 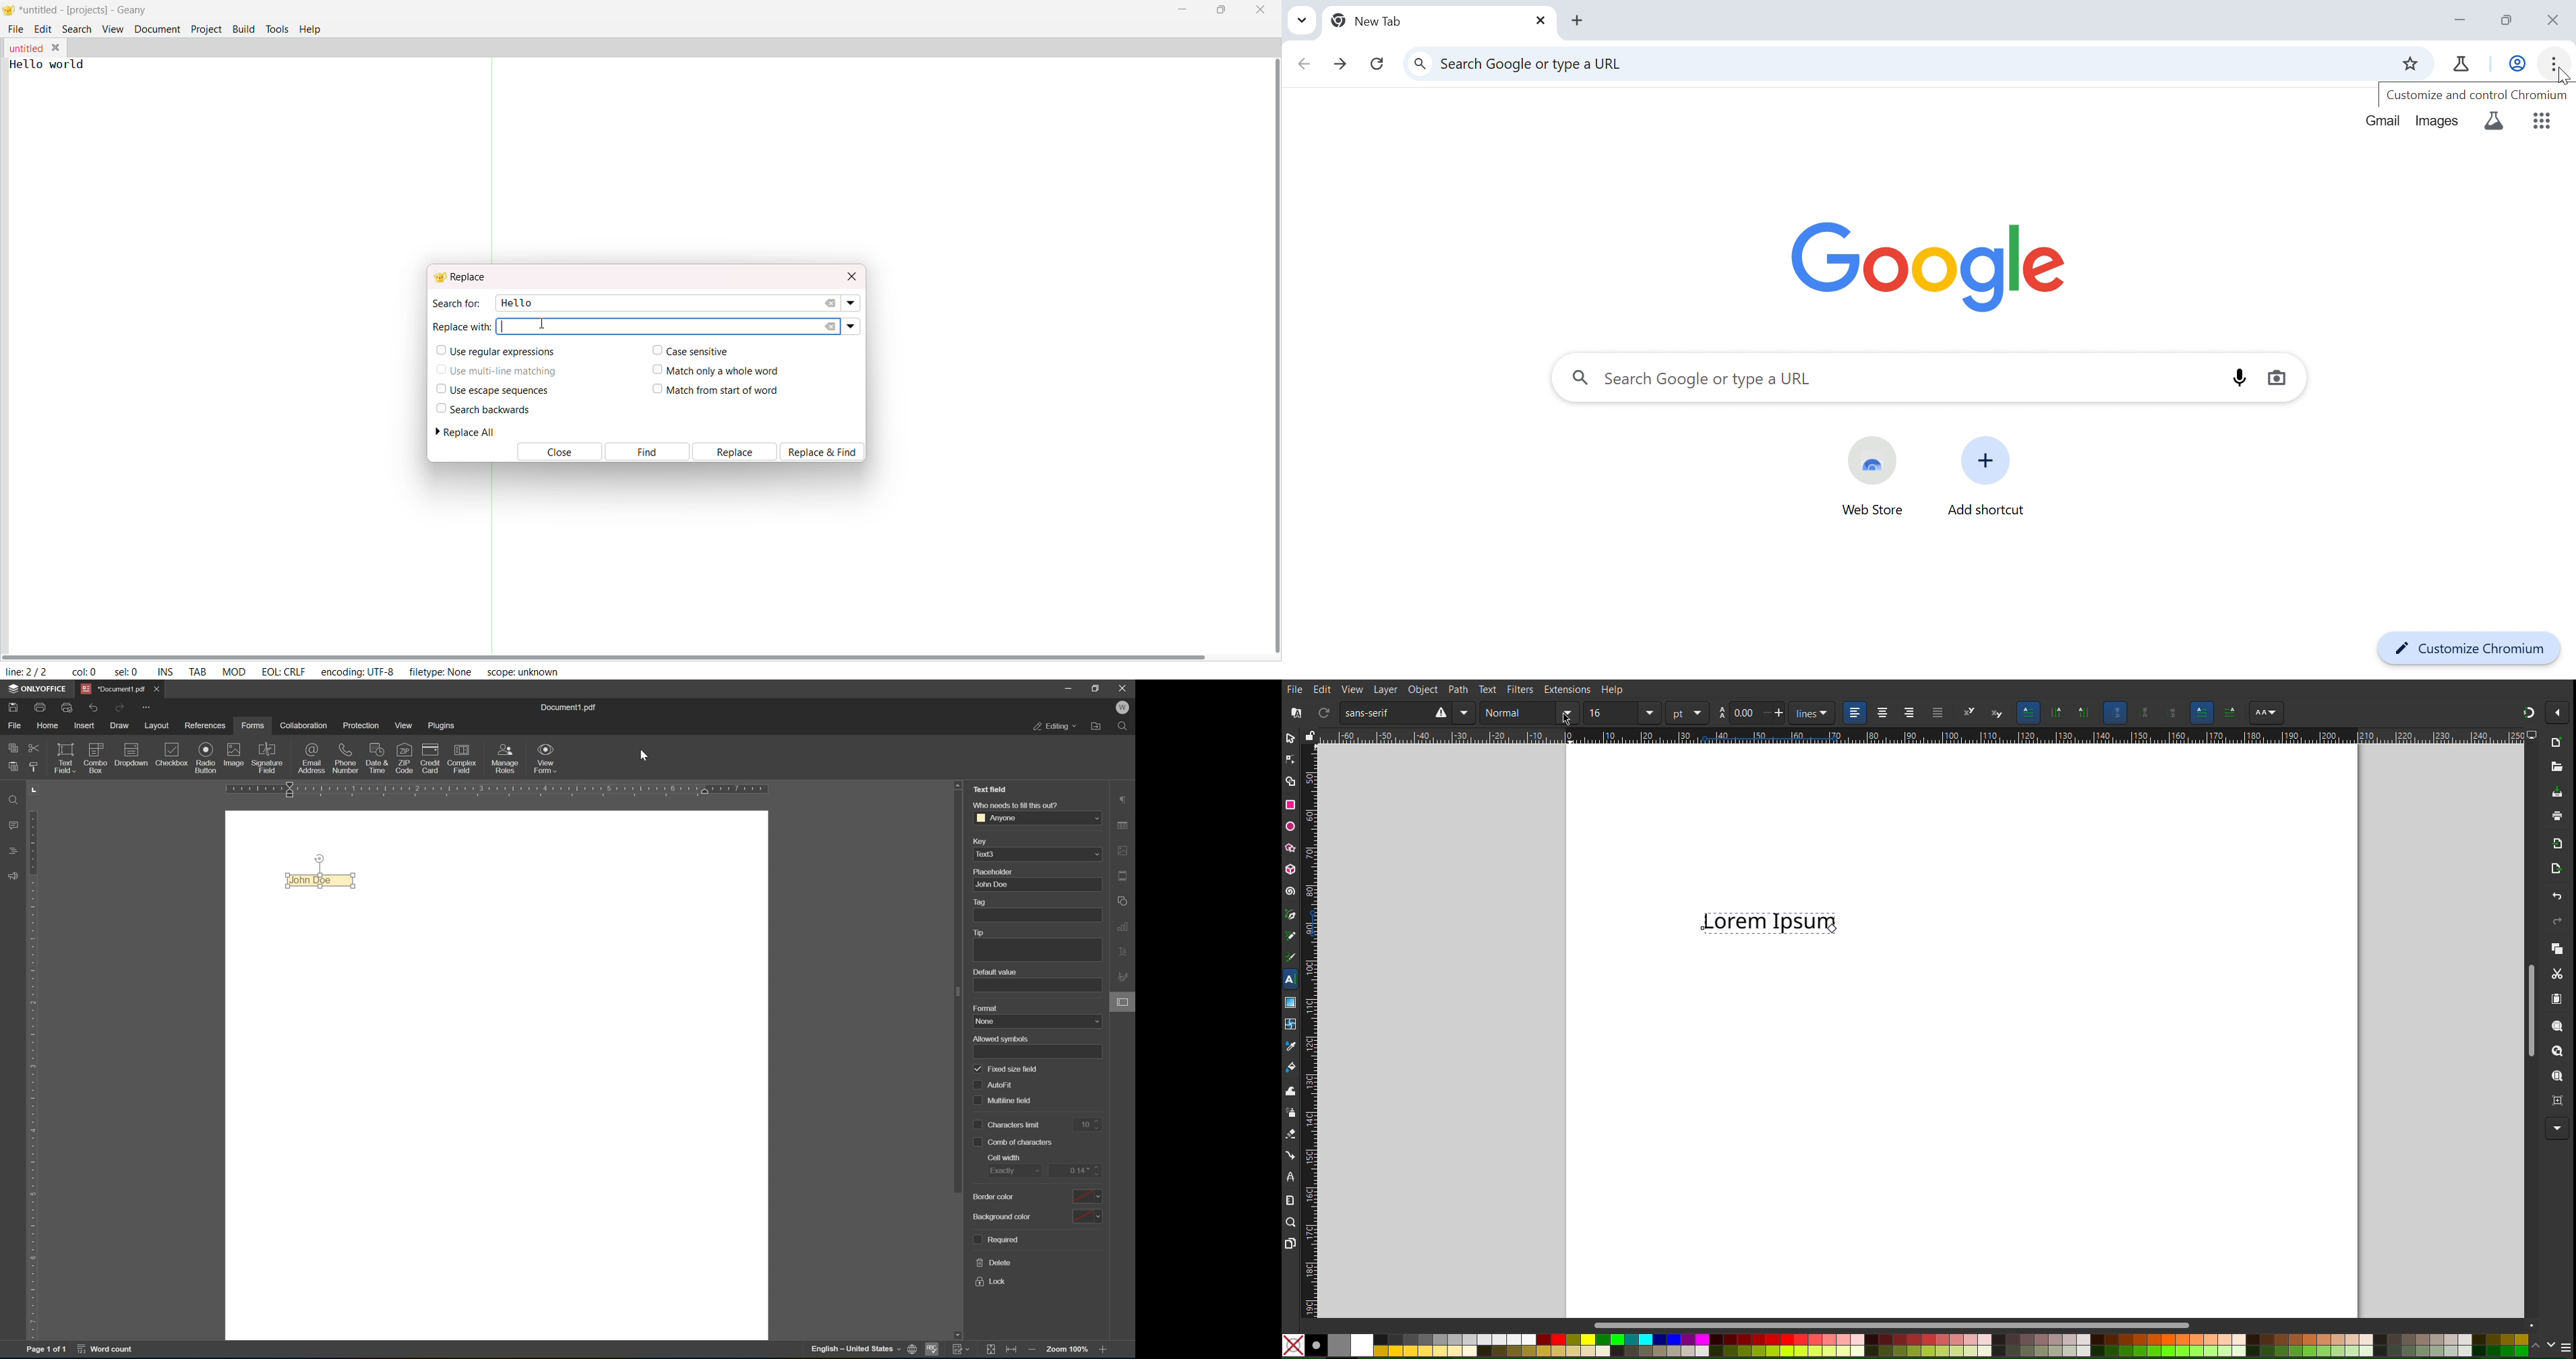 I want to click on Forward, so click(x=1342, y=67).